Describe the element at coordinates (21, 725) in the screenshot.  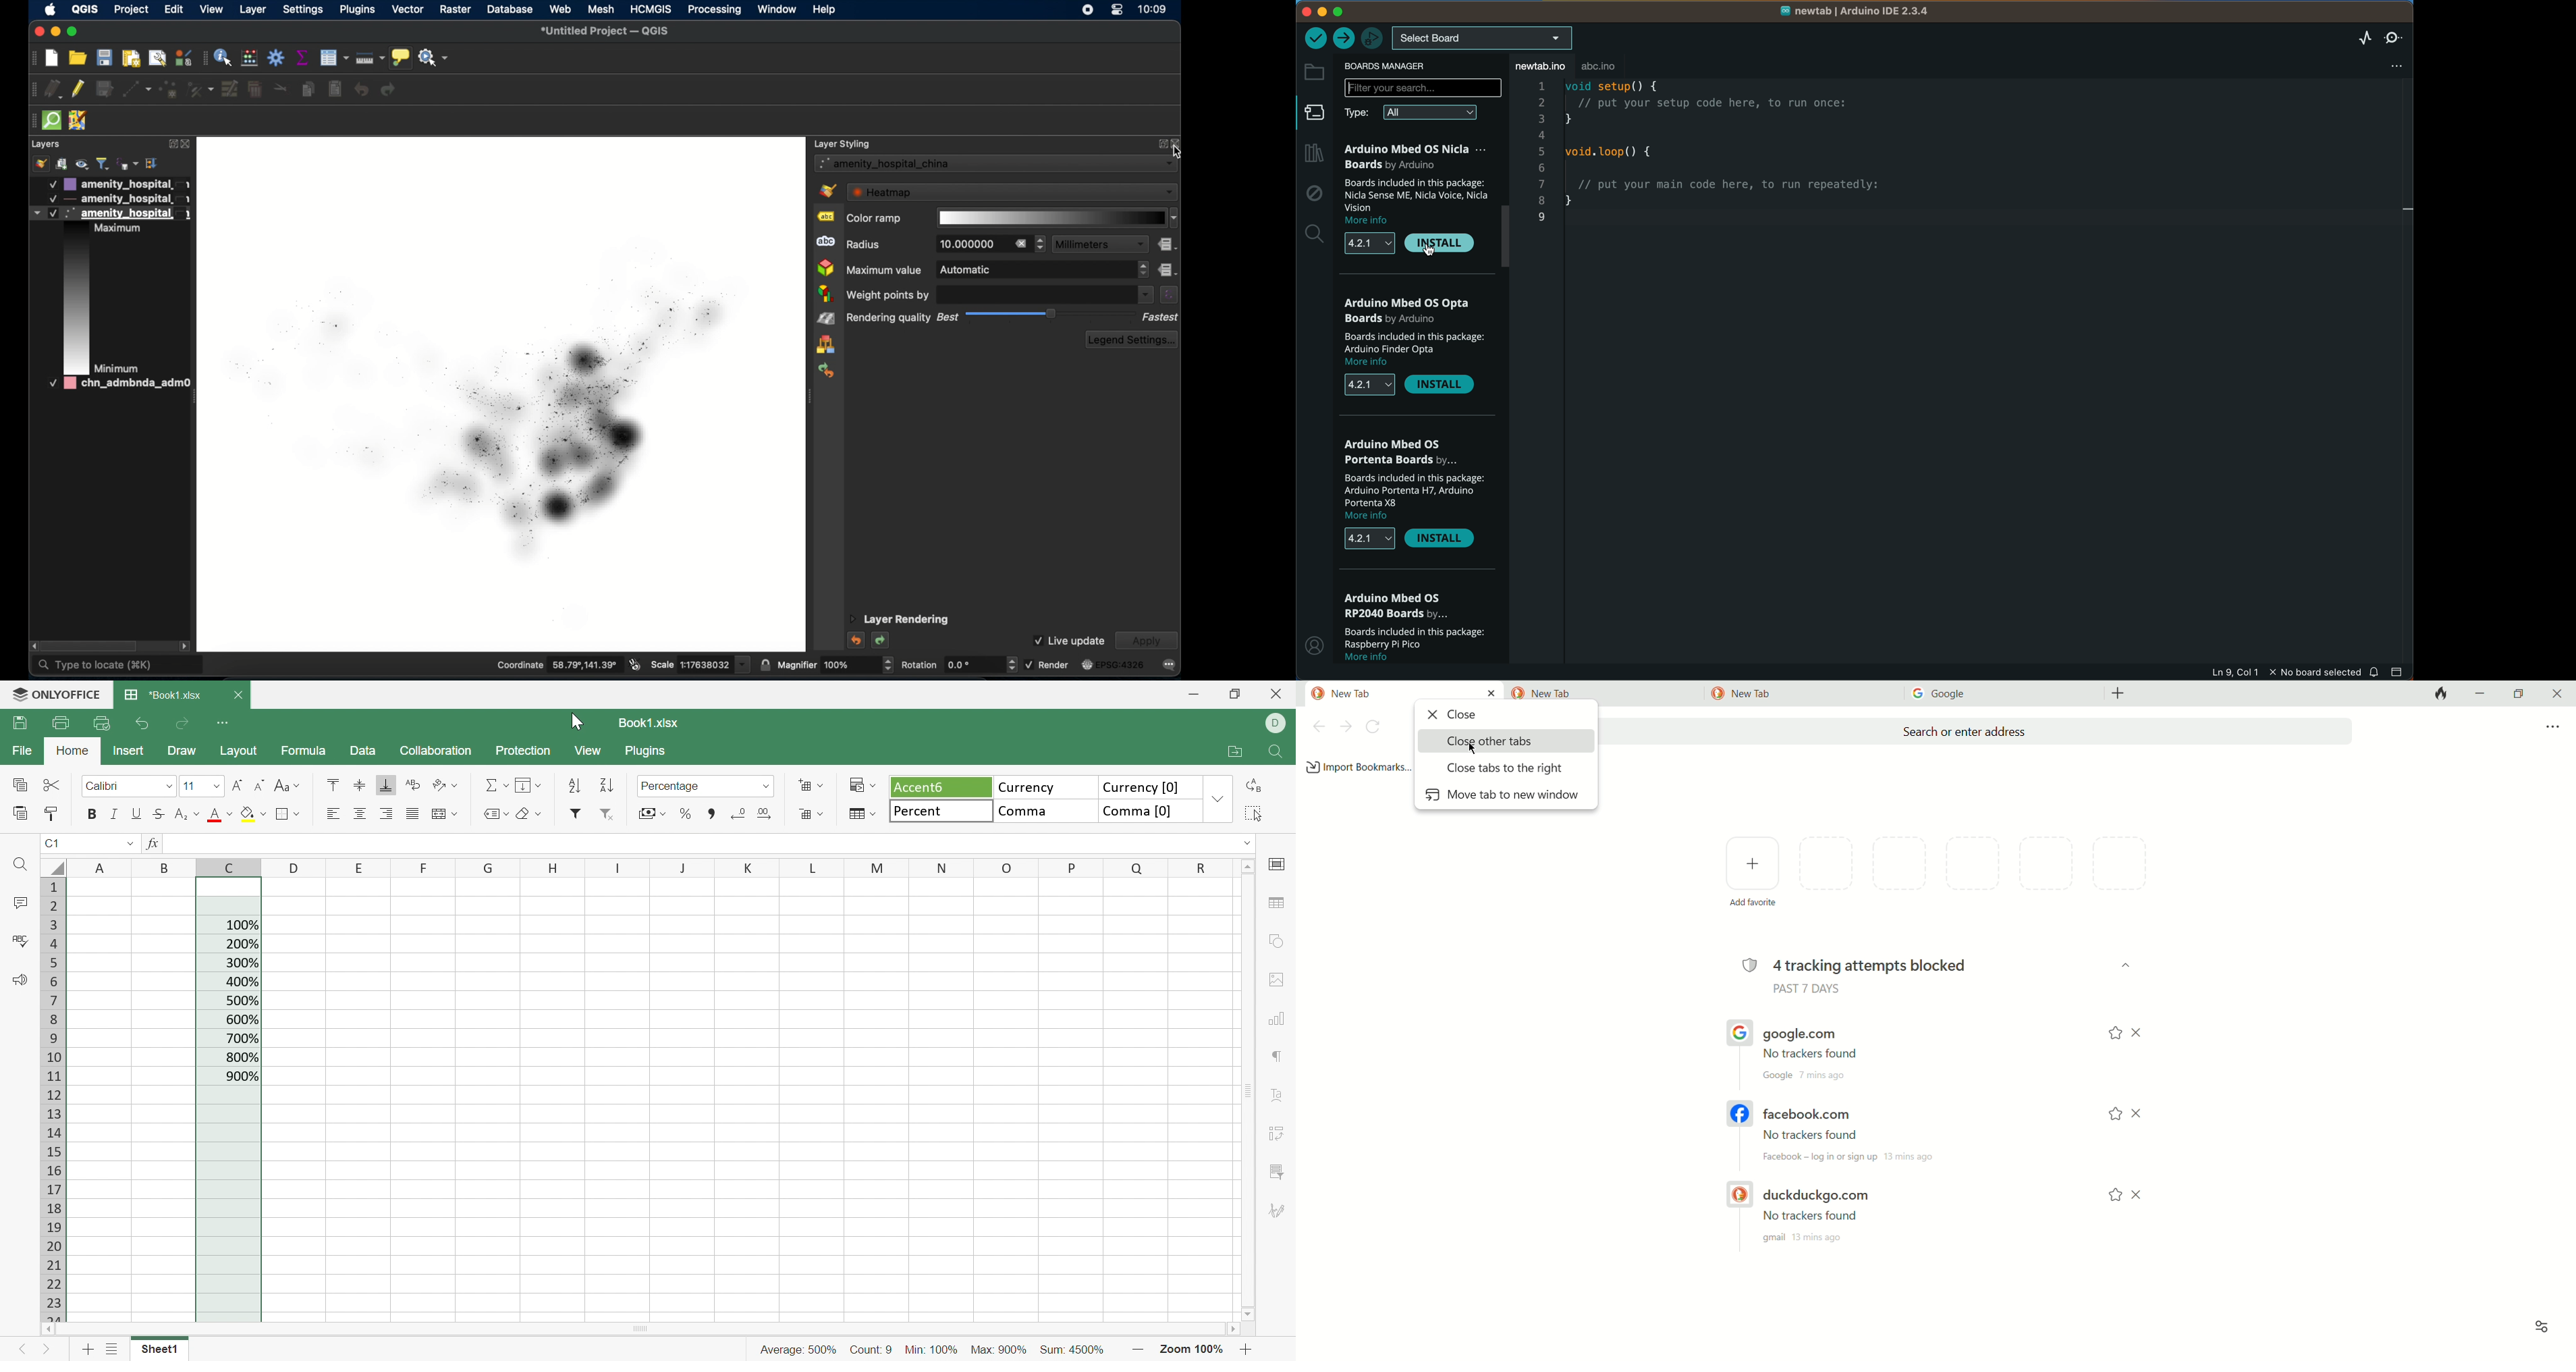
I see `Save` at that location.